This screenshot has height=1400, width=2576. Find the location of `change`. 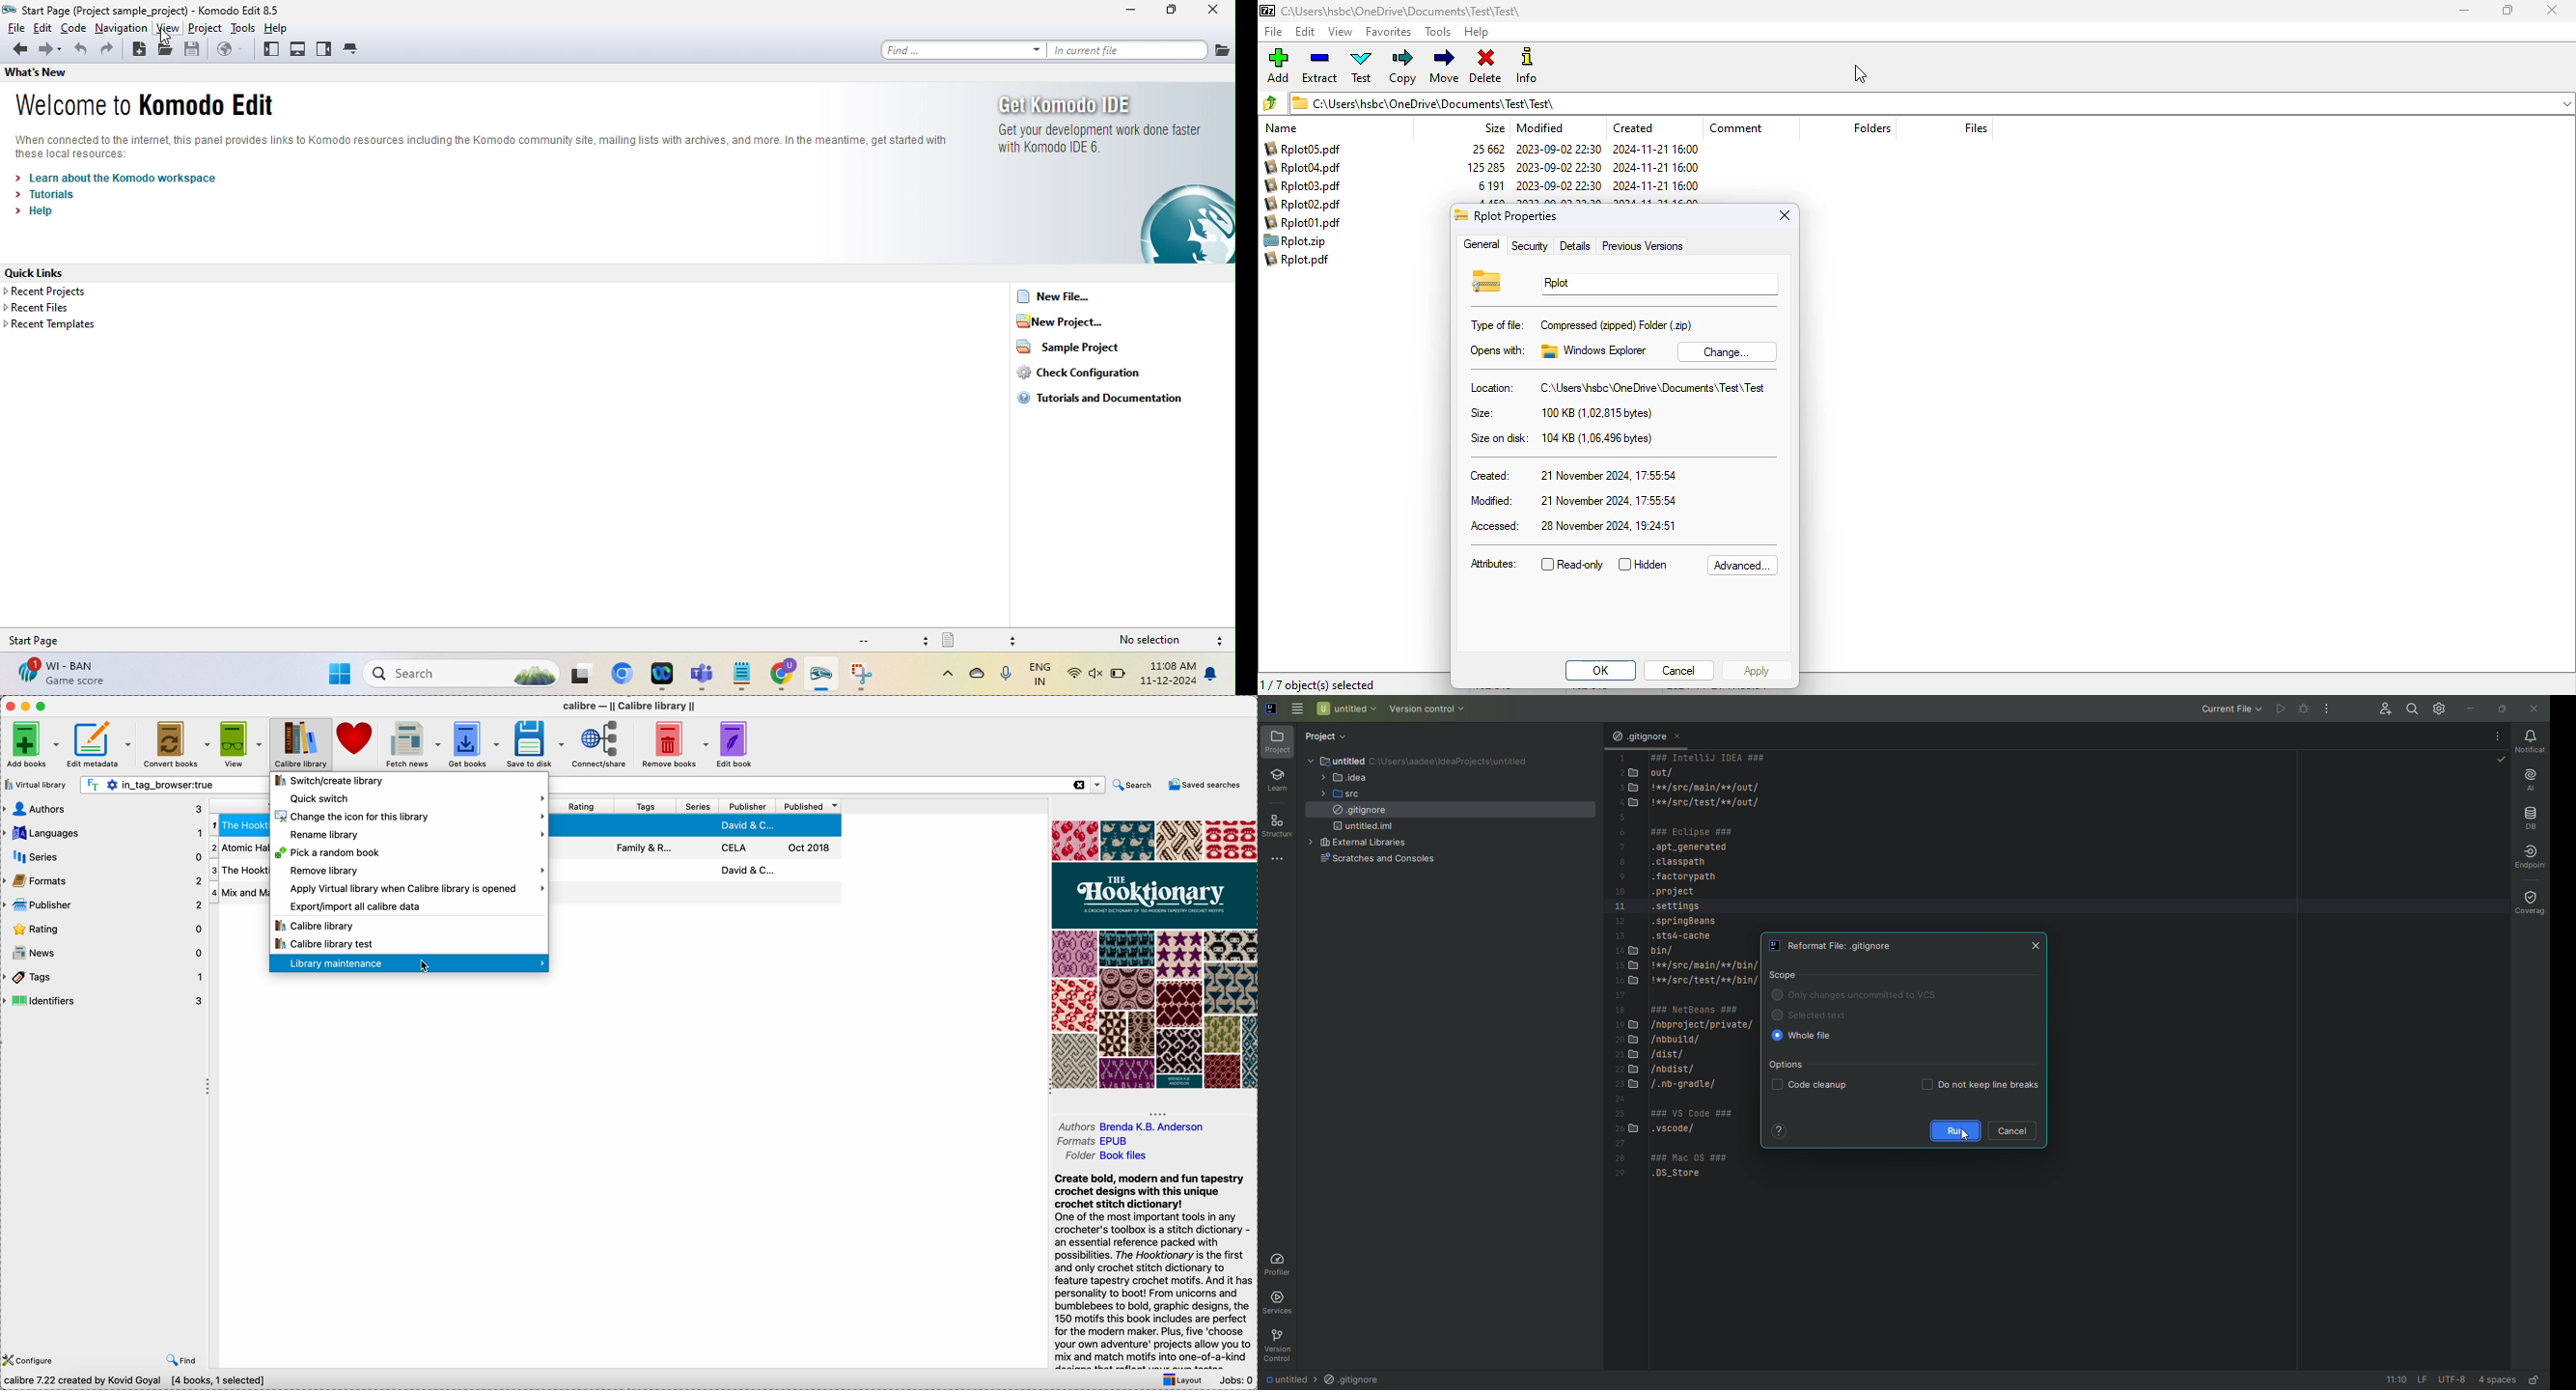

change is located at coordinates (1727, 352).